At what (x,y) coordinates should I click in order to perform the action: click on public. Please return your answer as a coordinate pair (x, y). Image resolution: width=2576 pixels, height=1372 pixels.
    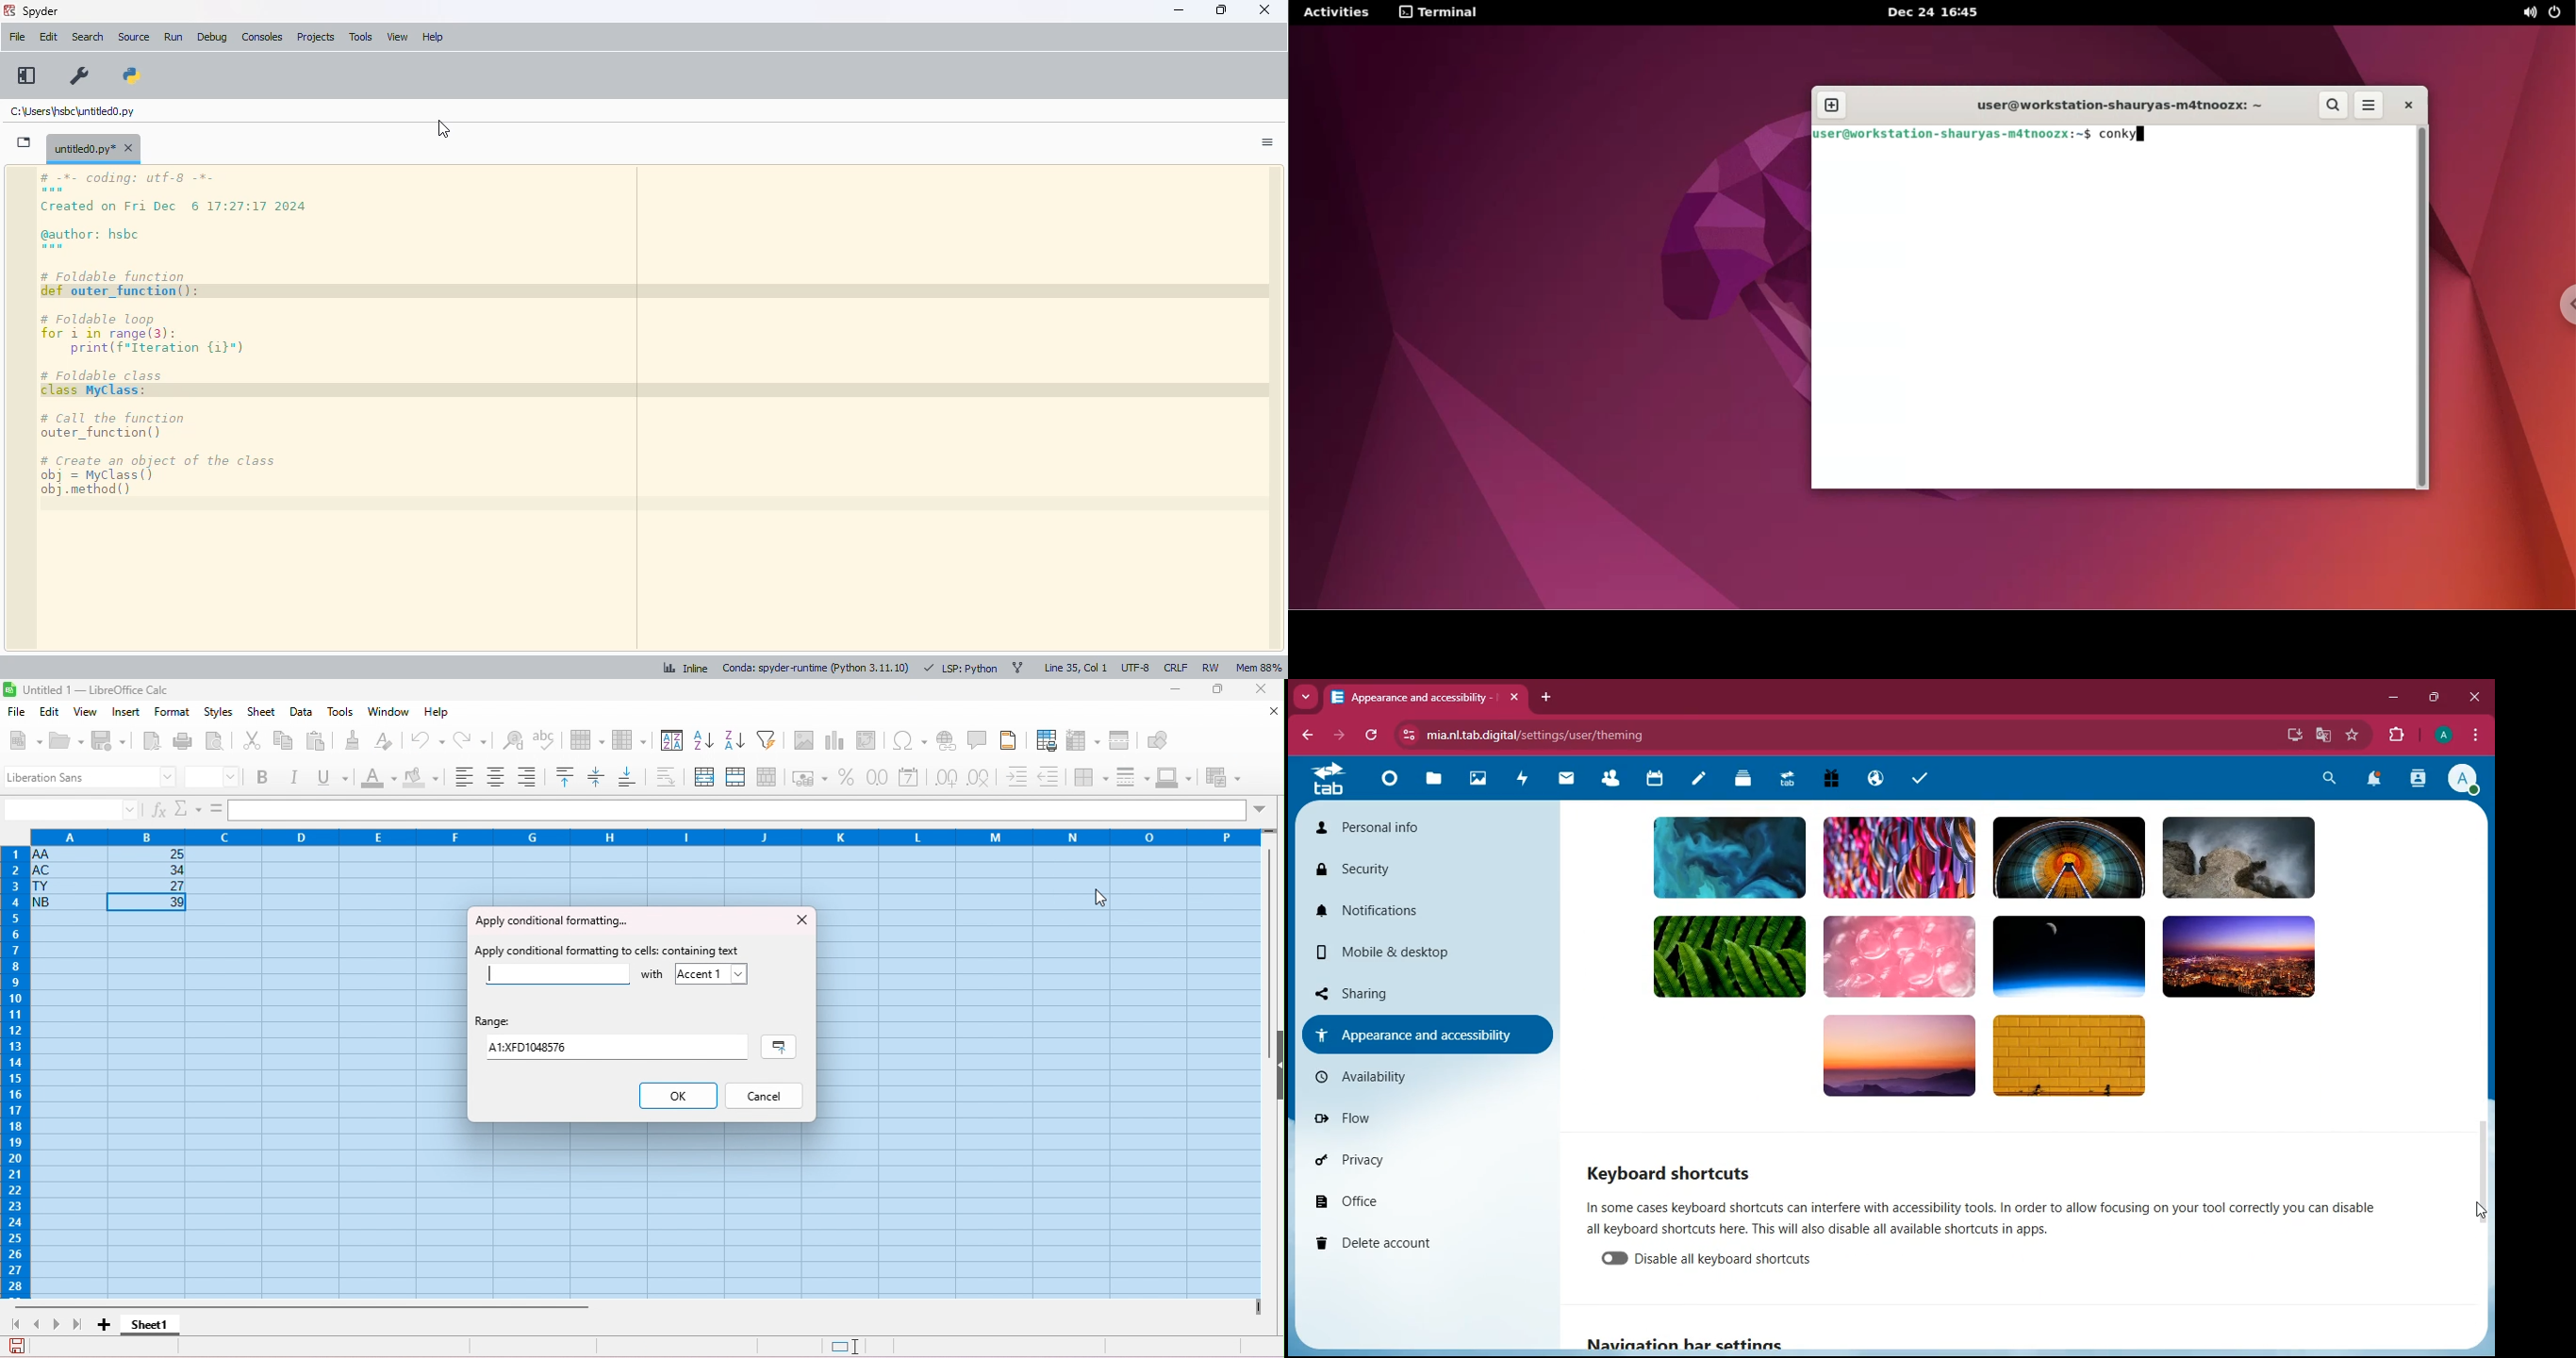
    Looking at the image, I should click on (1878, 779).